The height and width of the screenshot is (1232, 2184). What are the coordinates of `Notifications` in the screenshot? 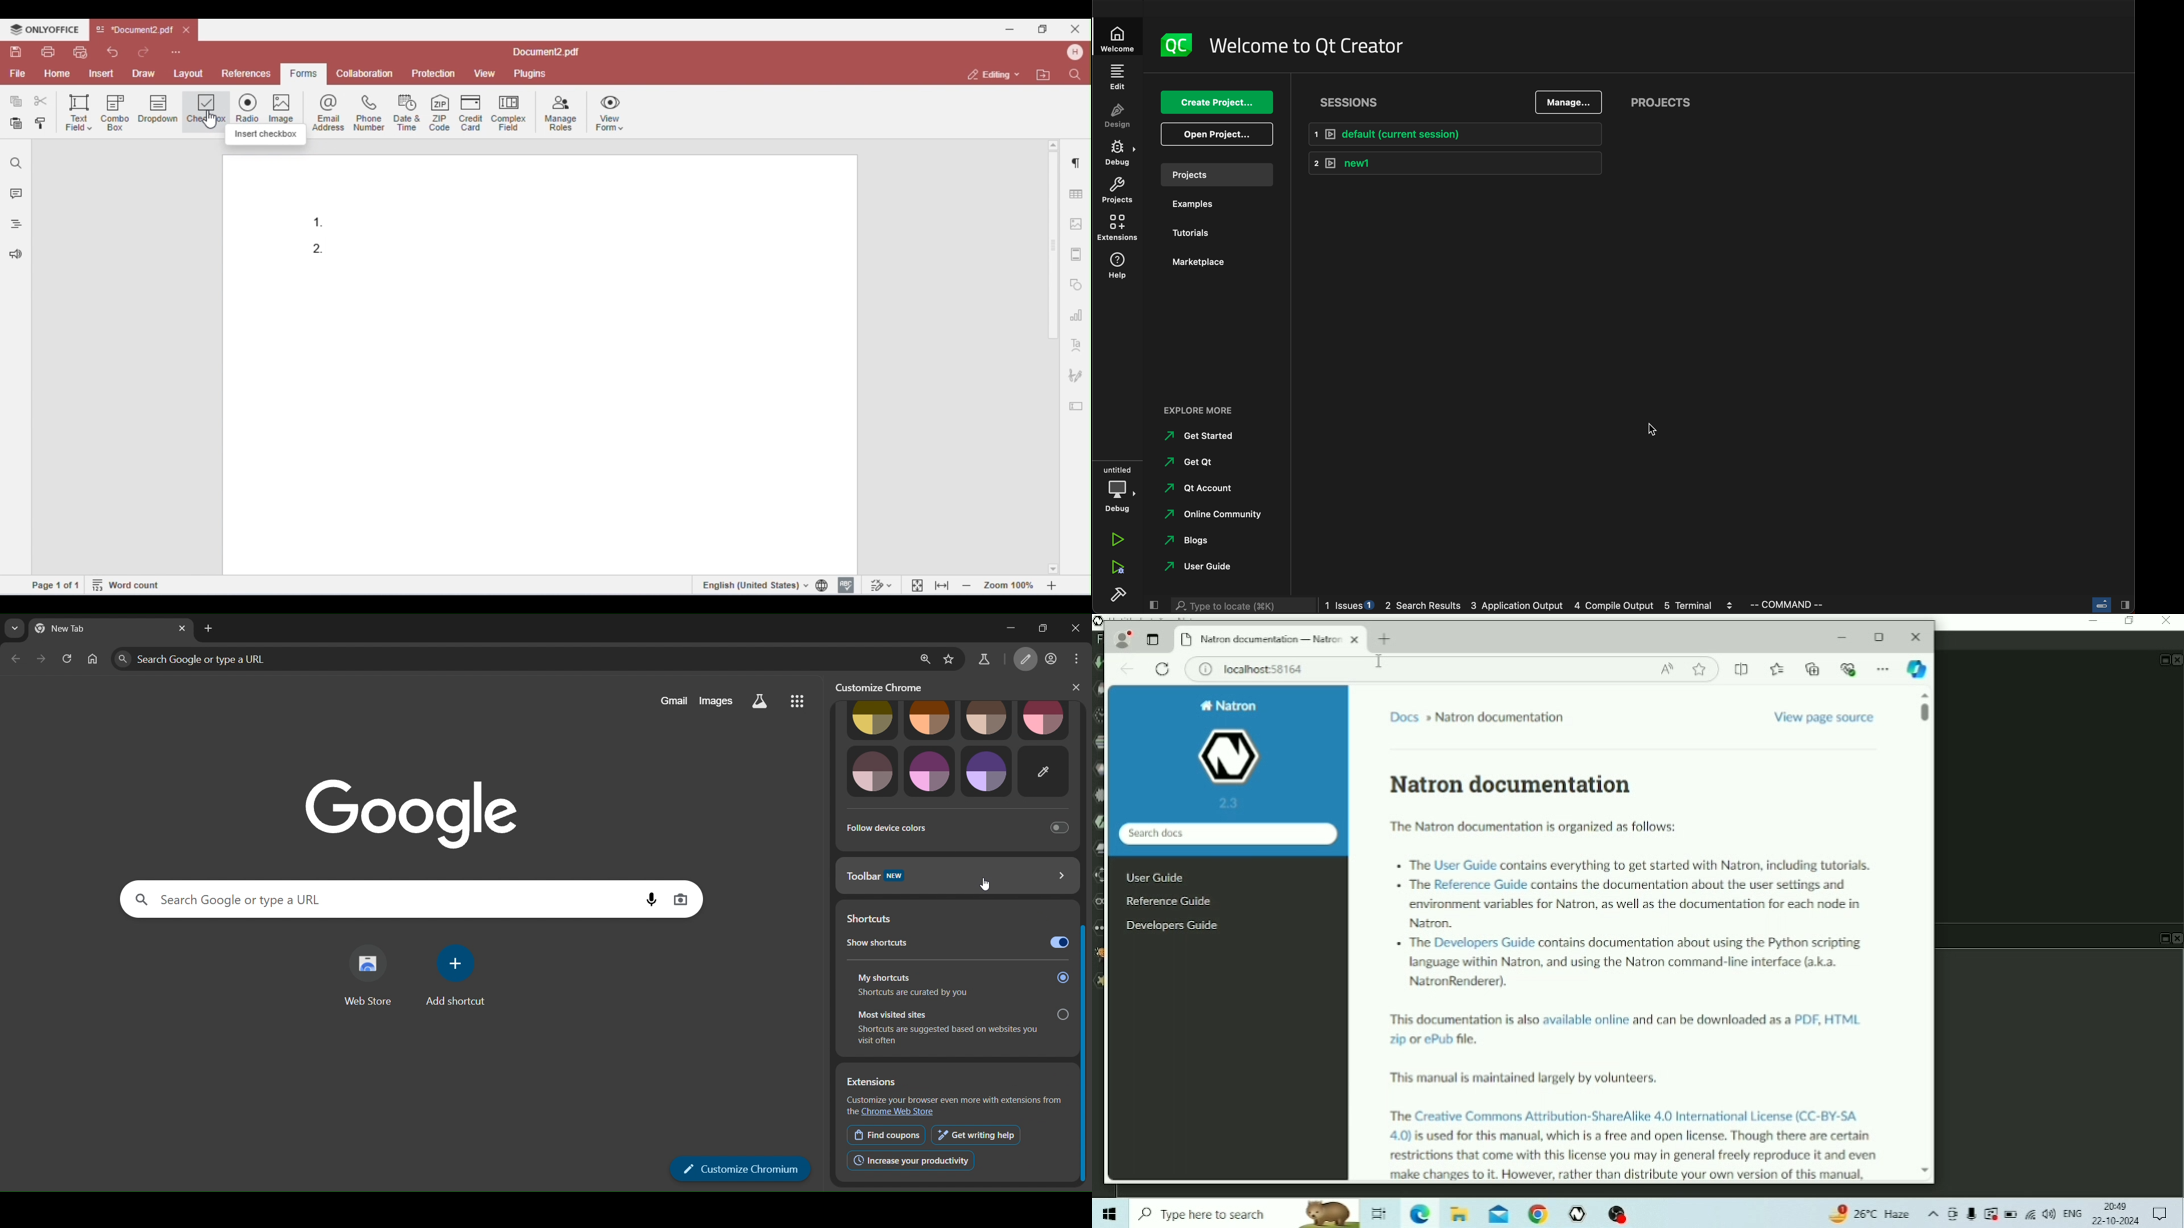 It's located at (2161, 1213).